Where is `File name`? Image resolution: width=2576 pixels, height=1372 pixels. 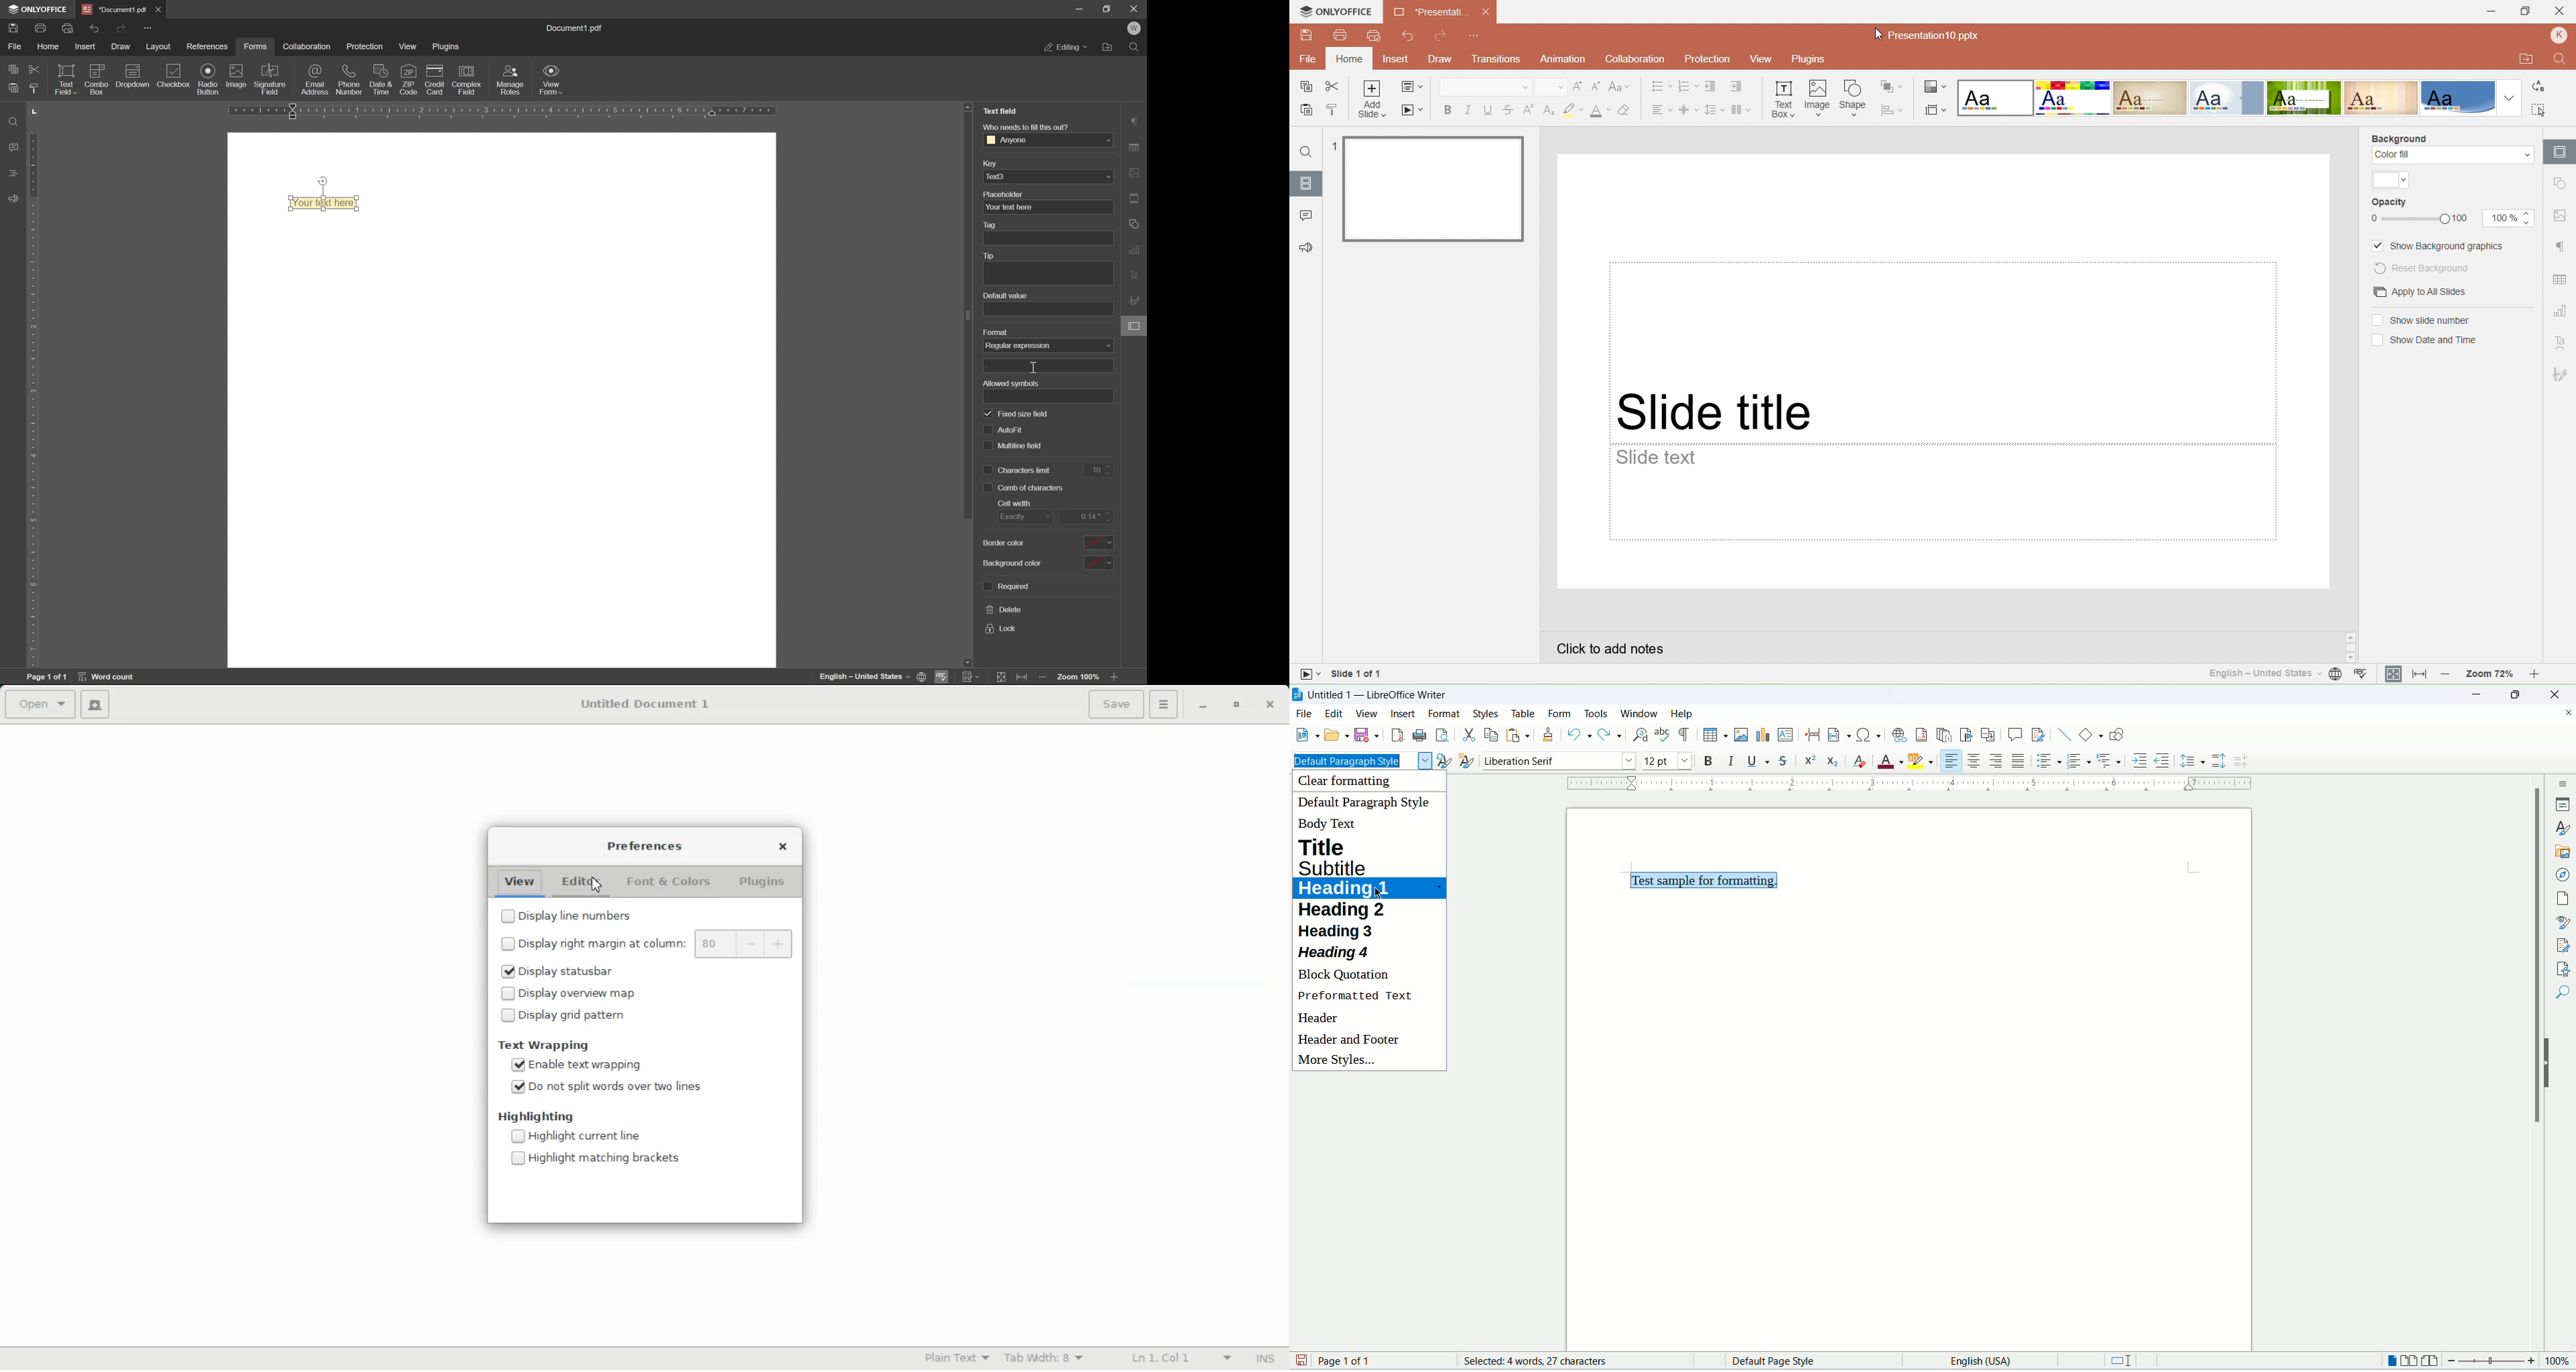
File name is located at coordinates (1928, 35).